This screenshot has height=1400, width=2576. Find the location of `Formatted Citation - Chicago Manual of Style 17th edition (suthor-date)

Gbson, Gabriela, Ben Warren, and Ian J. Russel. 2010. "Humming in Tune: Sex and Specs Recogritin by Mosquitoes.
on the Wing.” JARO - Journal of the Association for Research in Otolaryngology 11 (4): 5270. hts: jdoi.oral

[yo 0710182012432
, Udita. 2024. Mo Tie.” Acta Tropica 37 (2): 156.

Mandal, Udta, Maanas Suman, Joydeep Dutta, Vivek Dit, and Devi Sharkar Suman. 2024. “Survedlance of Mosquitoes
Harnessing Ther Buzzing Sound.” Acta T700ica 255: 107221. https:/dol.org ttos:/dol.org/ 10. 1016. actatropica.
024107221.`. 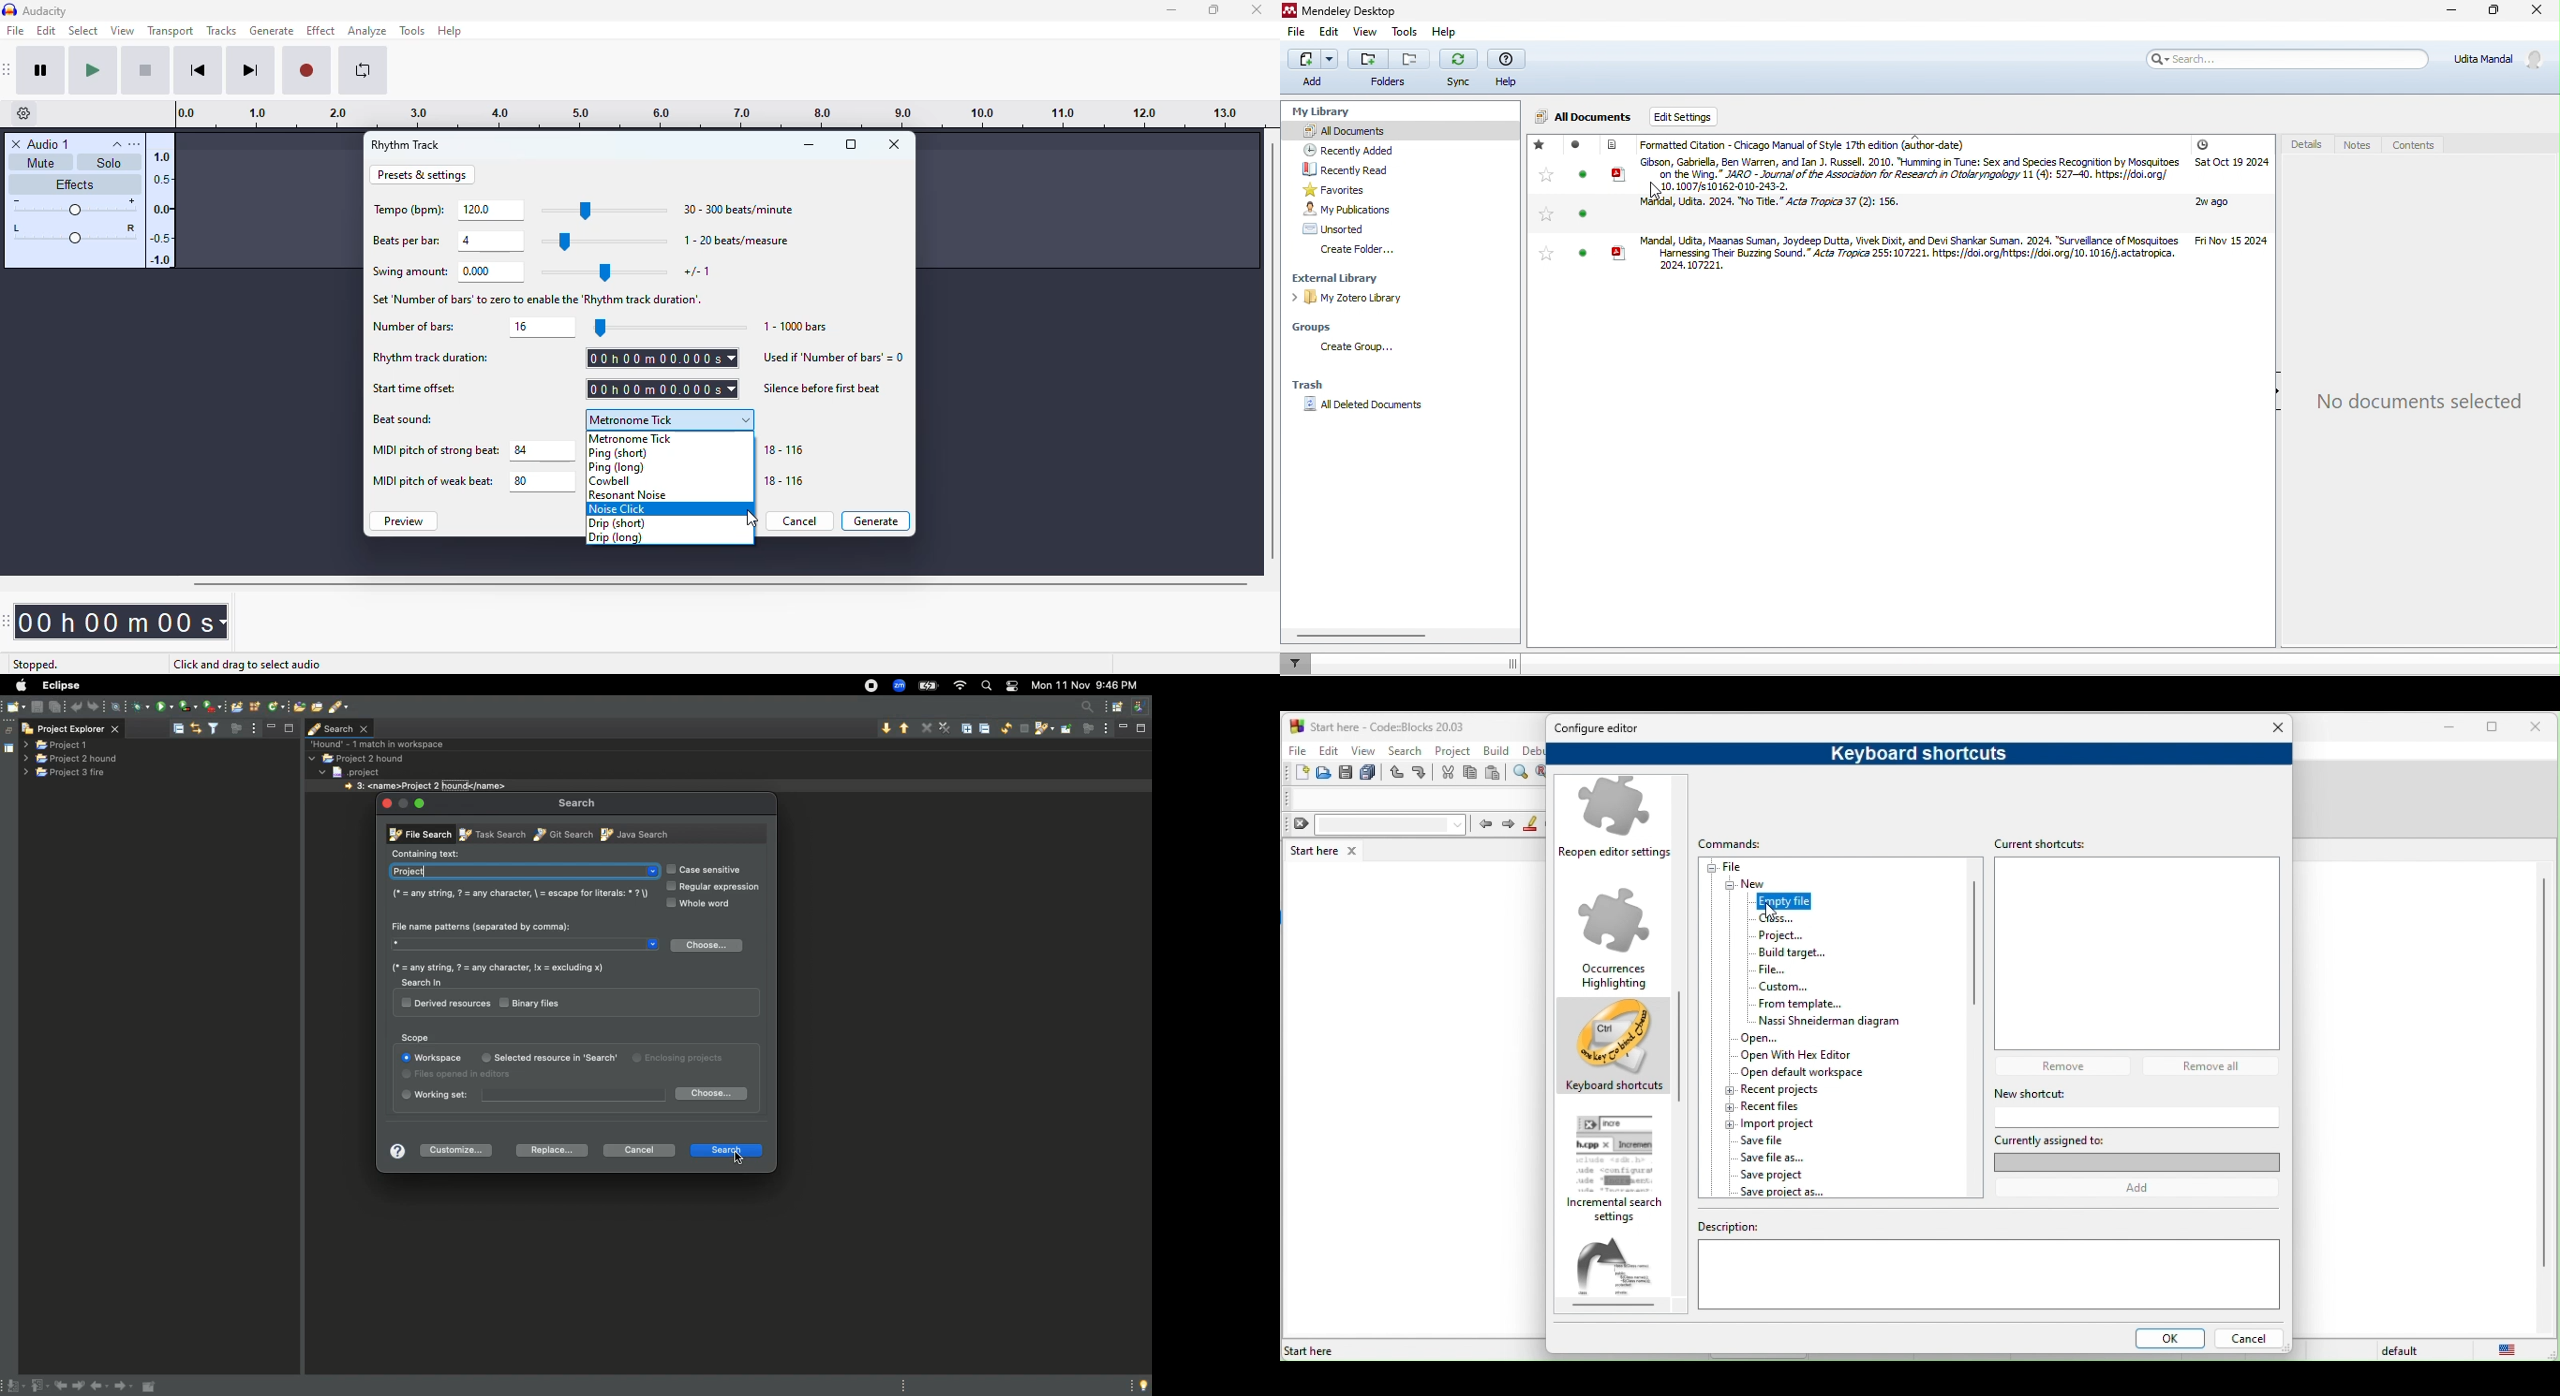

Formatted Citation - Chicago Manual of Style 17th edition (suthor-date)

Gbson, Gabriela, Ben Warren, and Ian J. Russel. 2010. "Humming in Tune: Sex and Specs Recogritin by Mosquitoes.
on the Wing.” JARO - Journal of the Association for Research in Otolaryngology 11 (4): 5270. hts: jdoi.oral

[yo 0710182012432
, Udita. 2024. Mo Tie.” Acta Tropica 37 (2): 156.

Mandal, Udta, Maanas Suman, Joydeep Dutta, Vivek Dit, and Devi Sharkar Suman. 2024. “Survedlance of Mosquitoes
Harnessing Ther Buzzing Sound.” Acta T700ica 255: 107221. https:/dol.org ttos:/dol.org/ 10. 1016. actatropica.
024107221. is located at coordinates (1856, 207).